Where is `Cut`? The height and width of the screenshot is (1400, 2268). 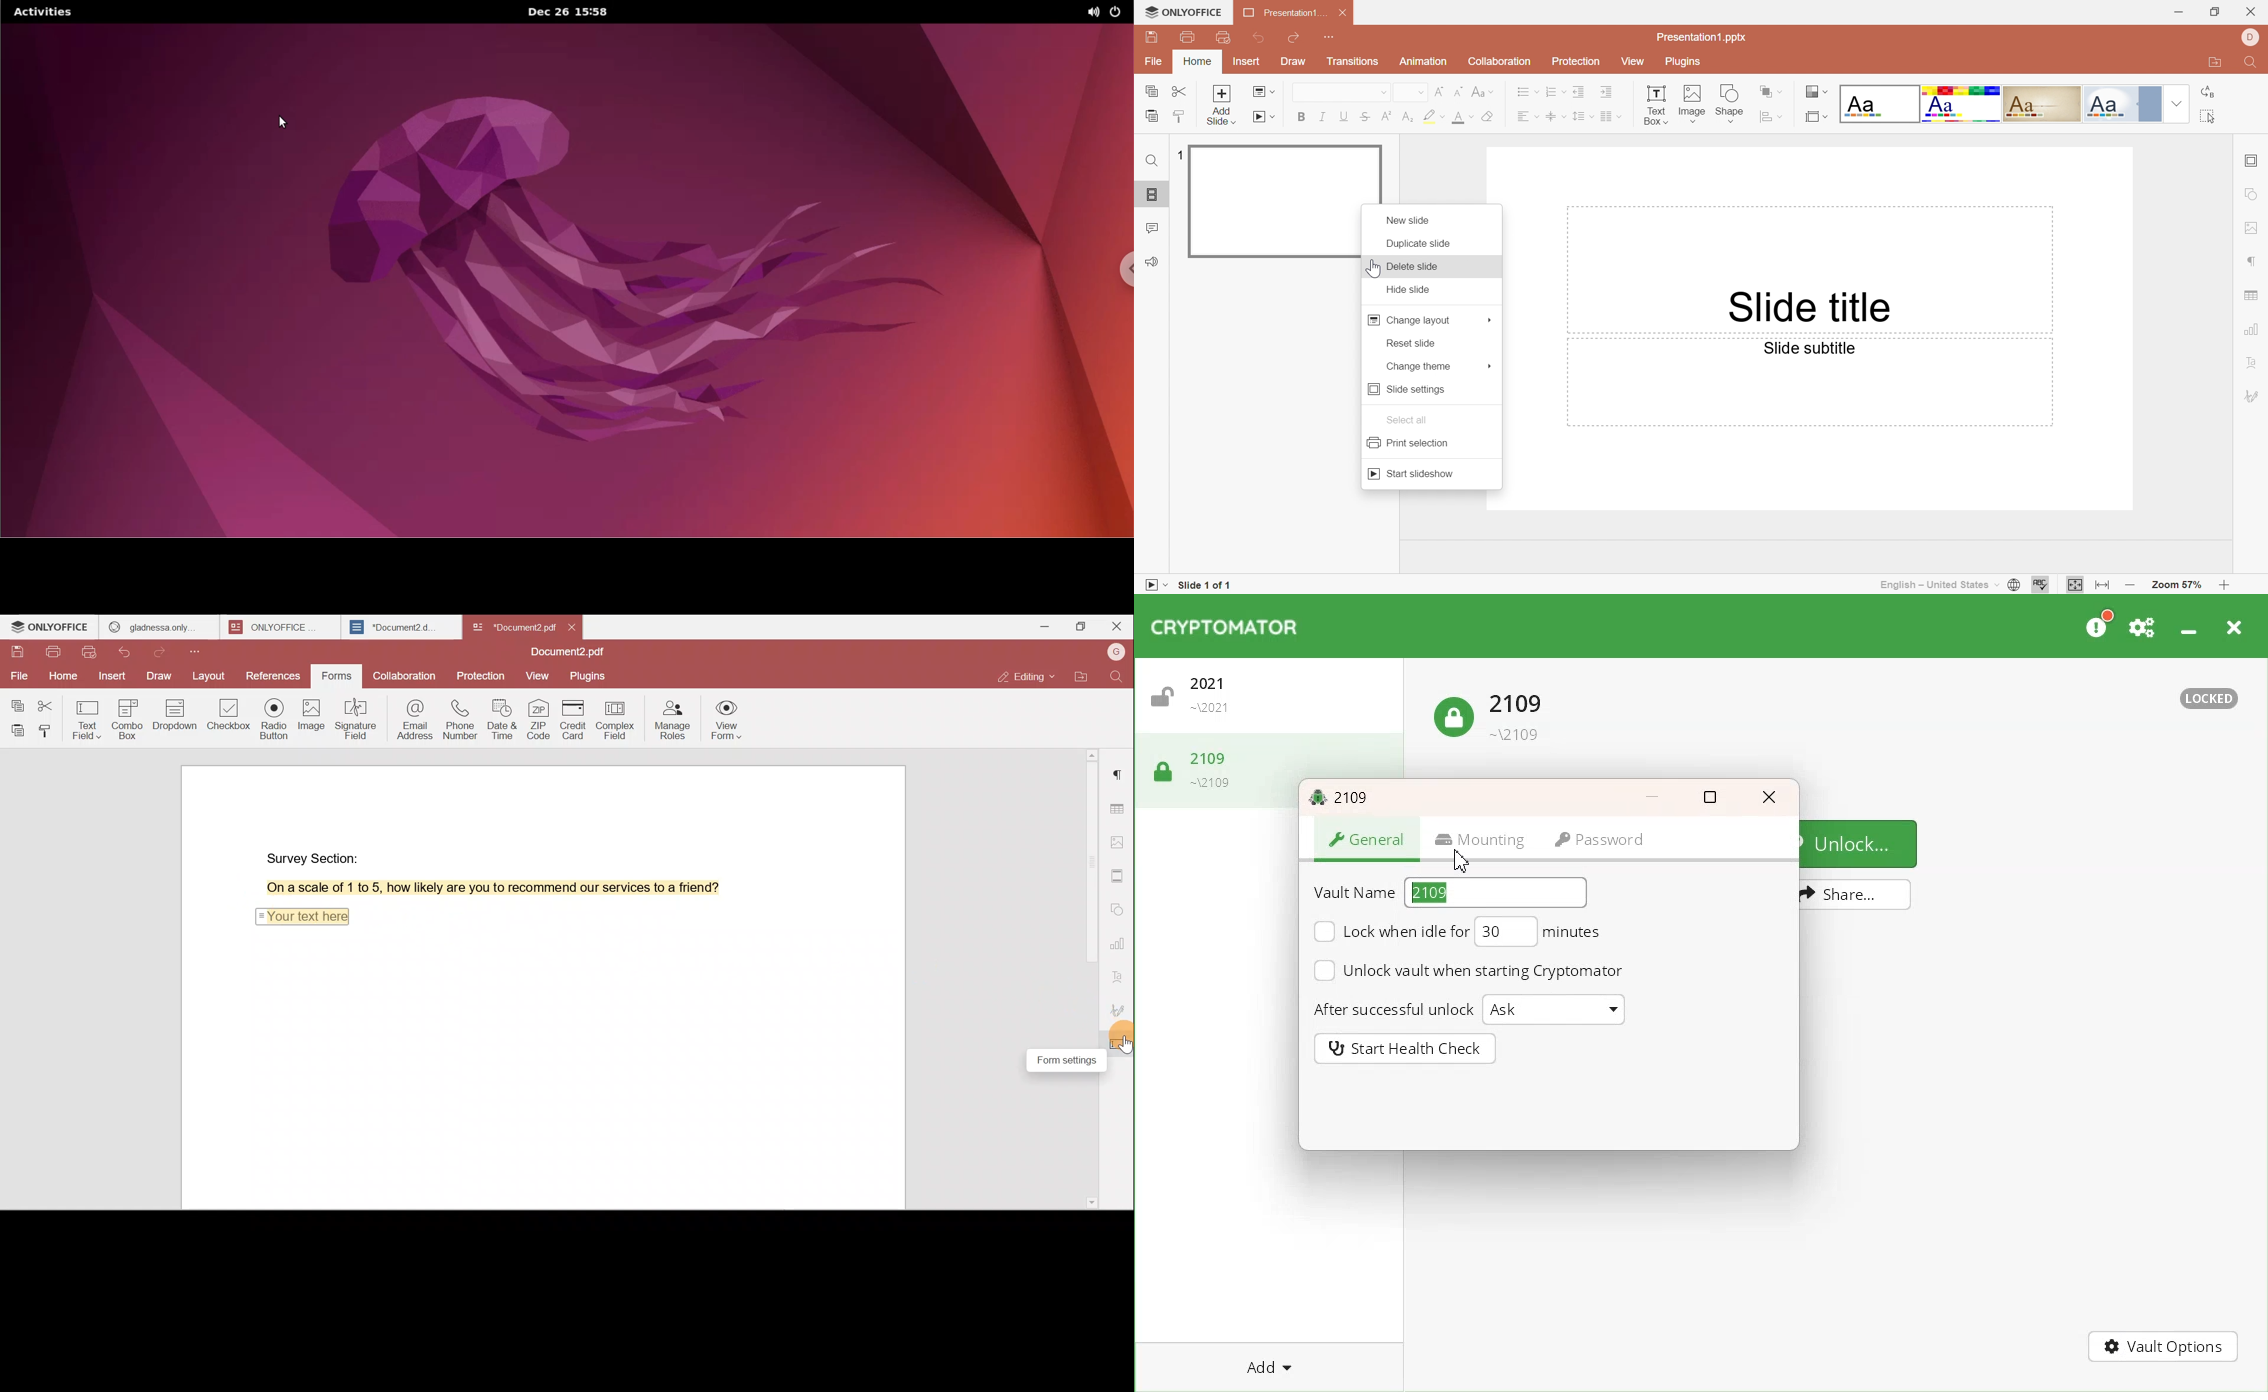 Cut is located at coordinates (50, 703).